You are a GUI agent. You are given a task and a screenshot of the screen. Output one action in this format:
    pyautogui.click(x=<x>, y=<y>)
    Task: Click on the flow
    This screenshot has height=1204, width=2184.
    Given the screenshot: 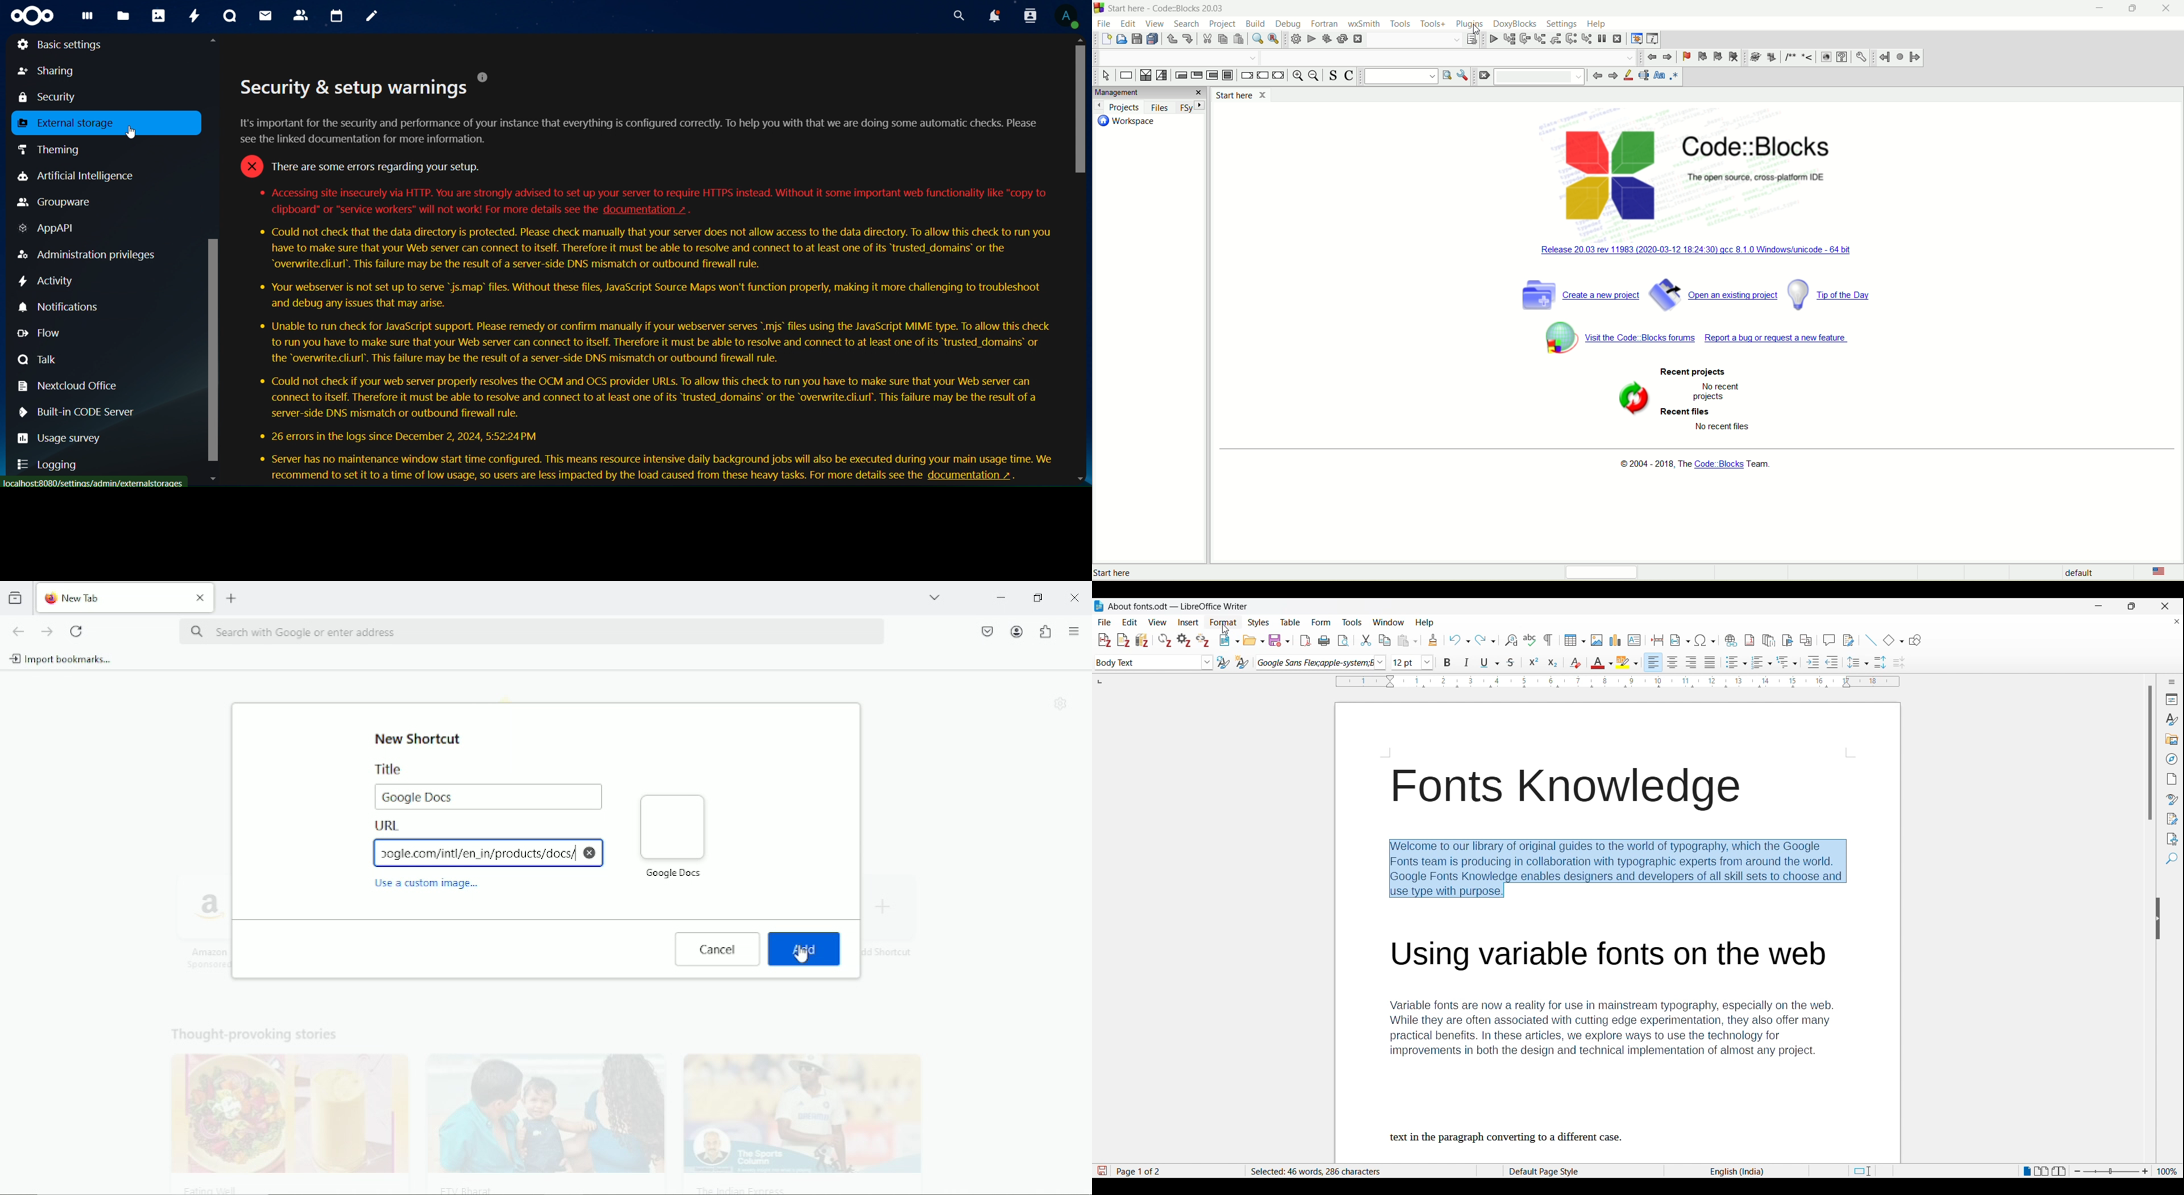 What is the action you would take?
    pyautogui.click(x=41, y=333)
    